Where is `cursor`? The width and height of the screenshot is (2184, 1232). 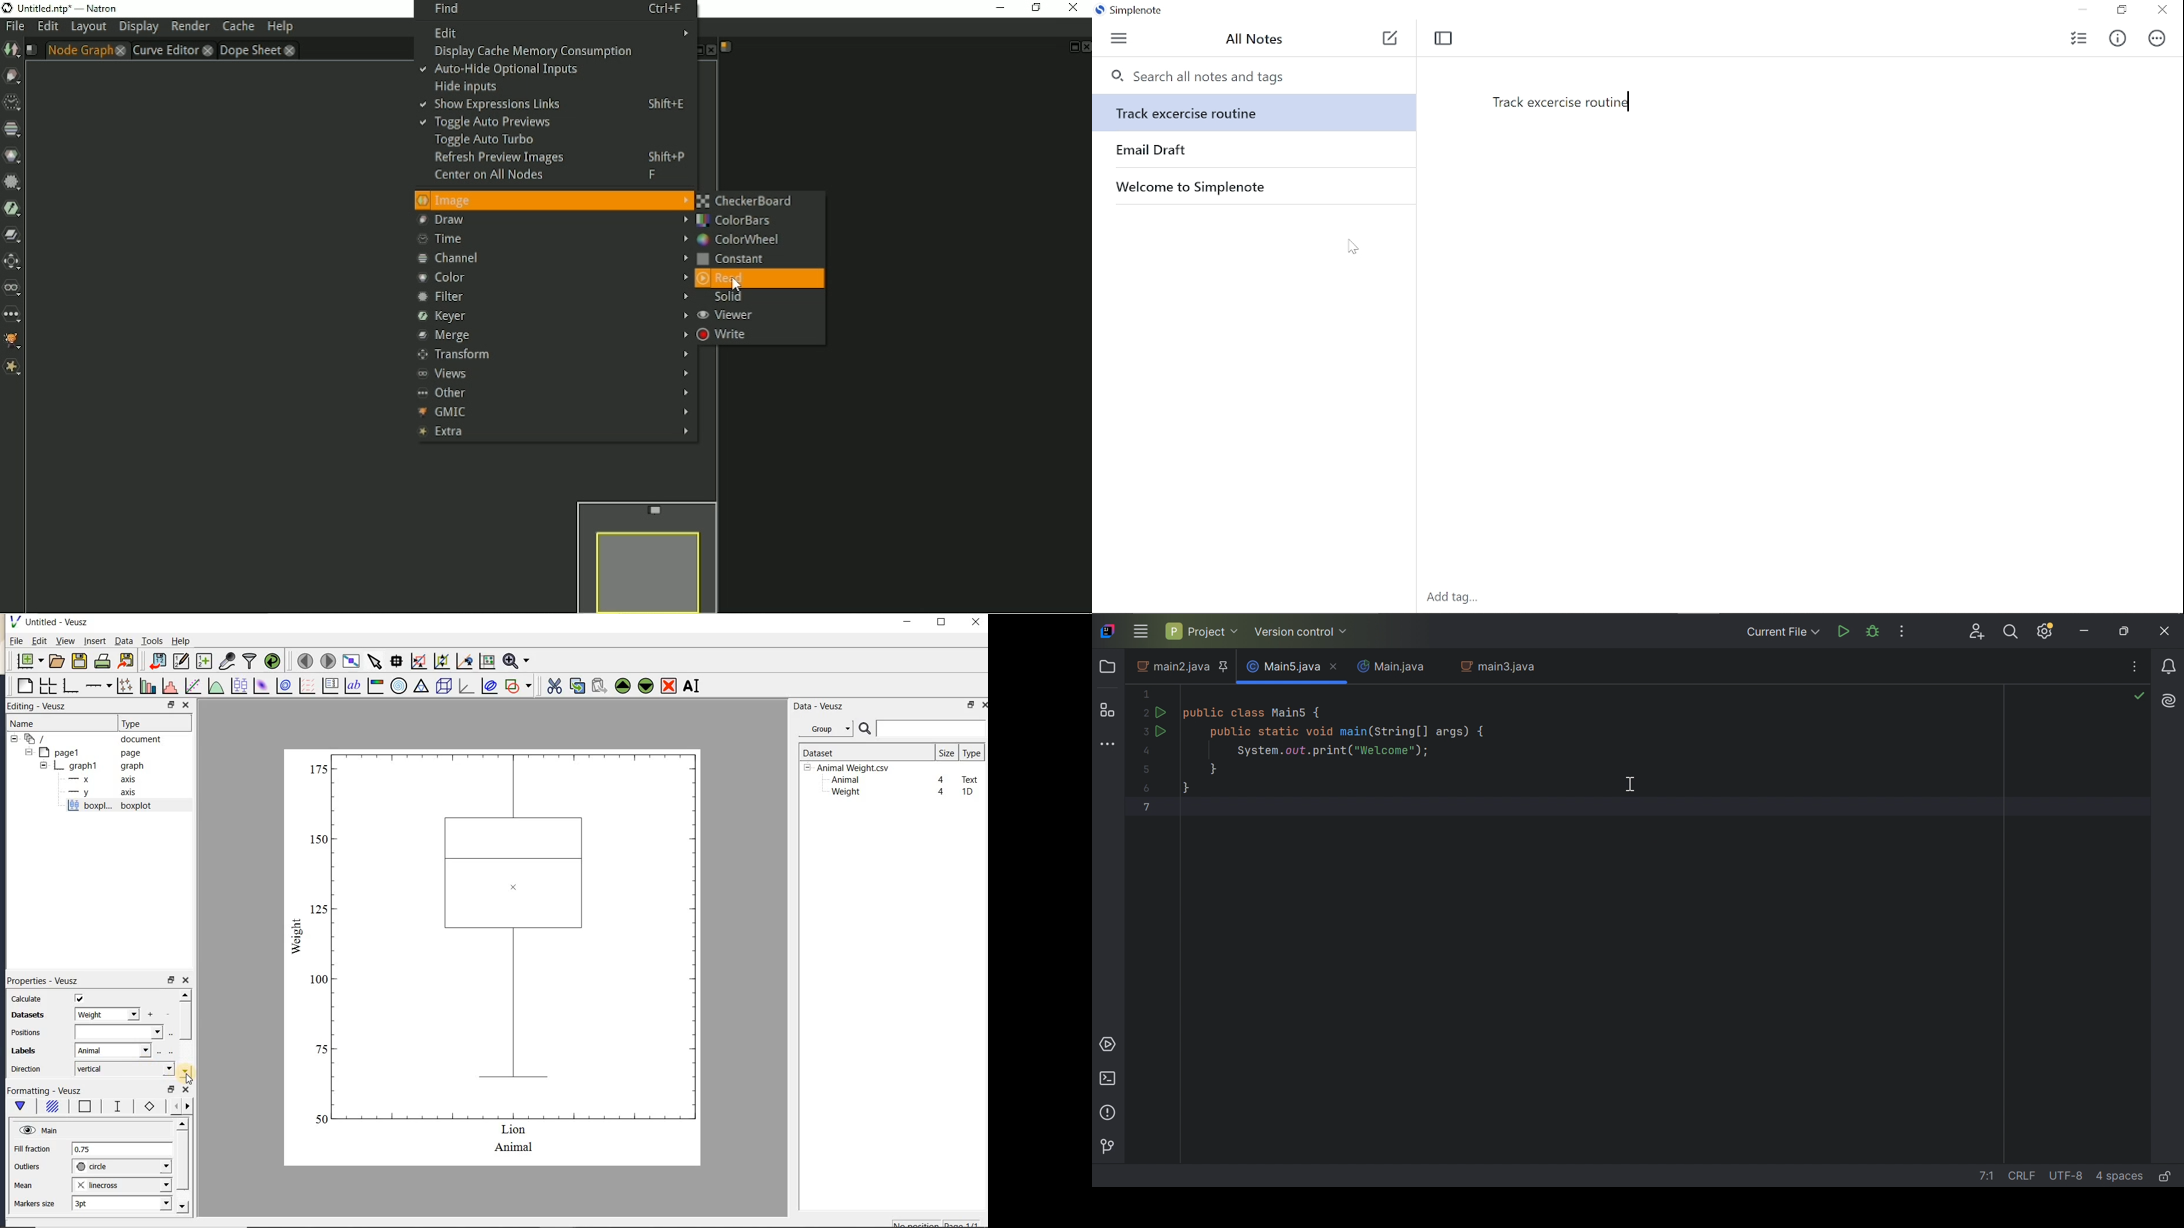 cursor is located at coordinates (189, 1079).